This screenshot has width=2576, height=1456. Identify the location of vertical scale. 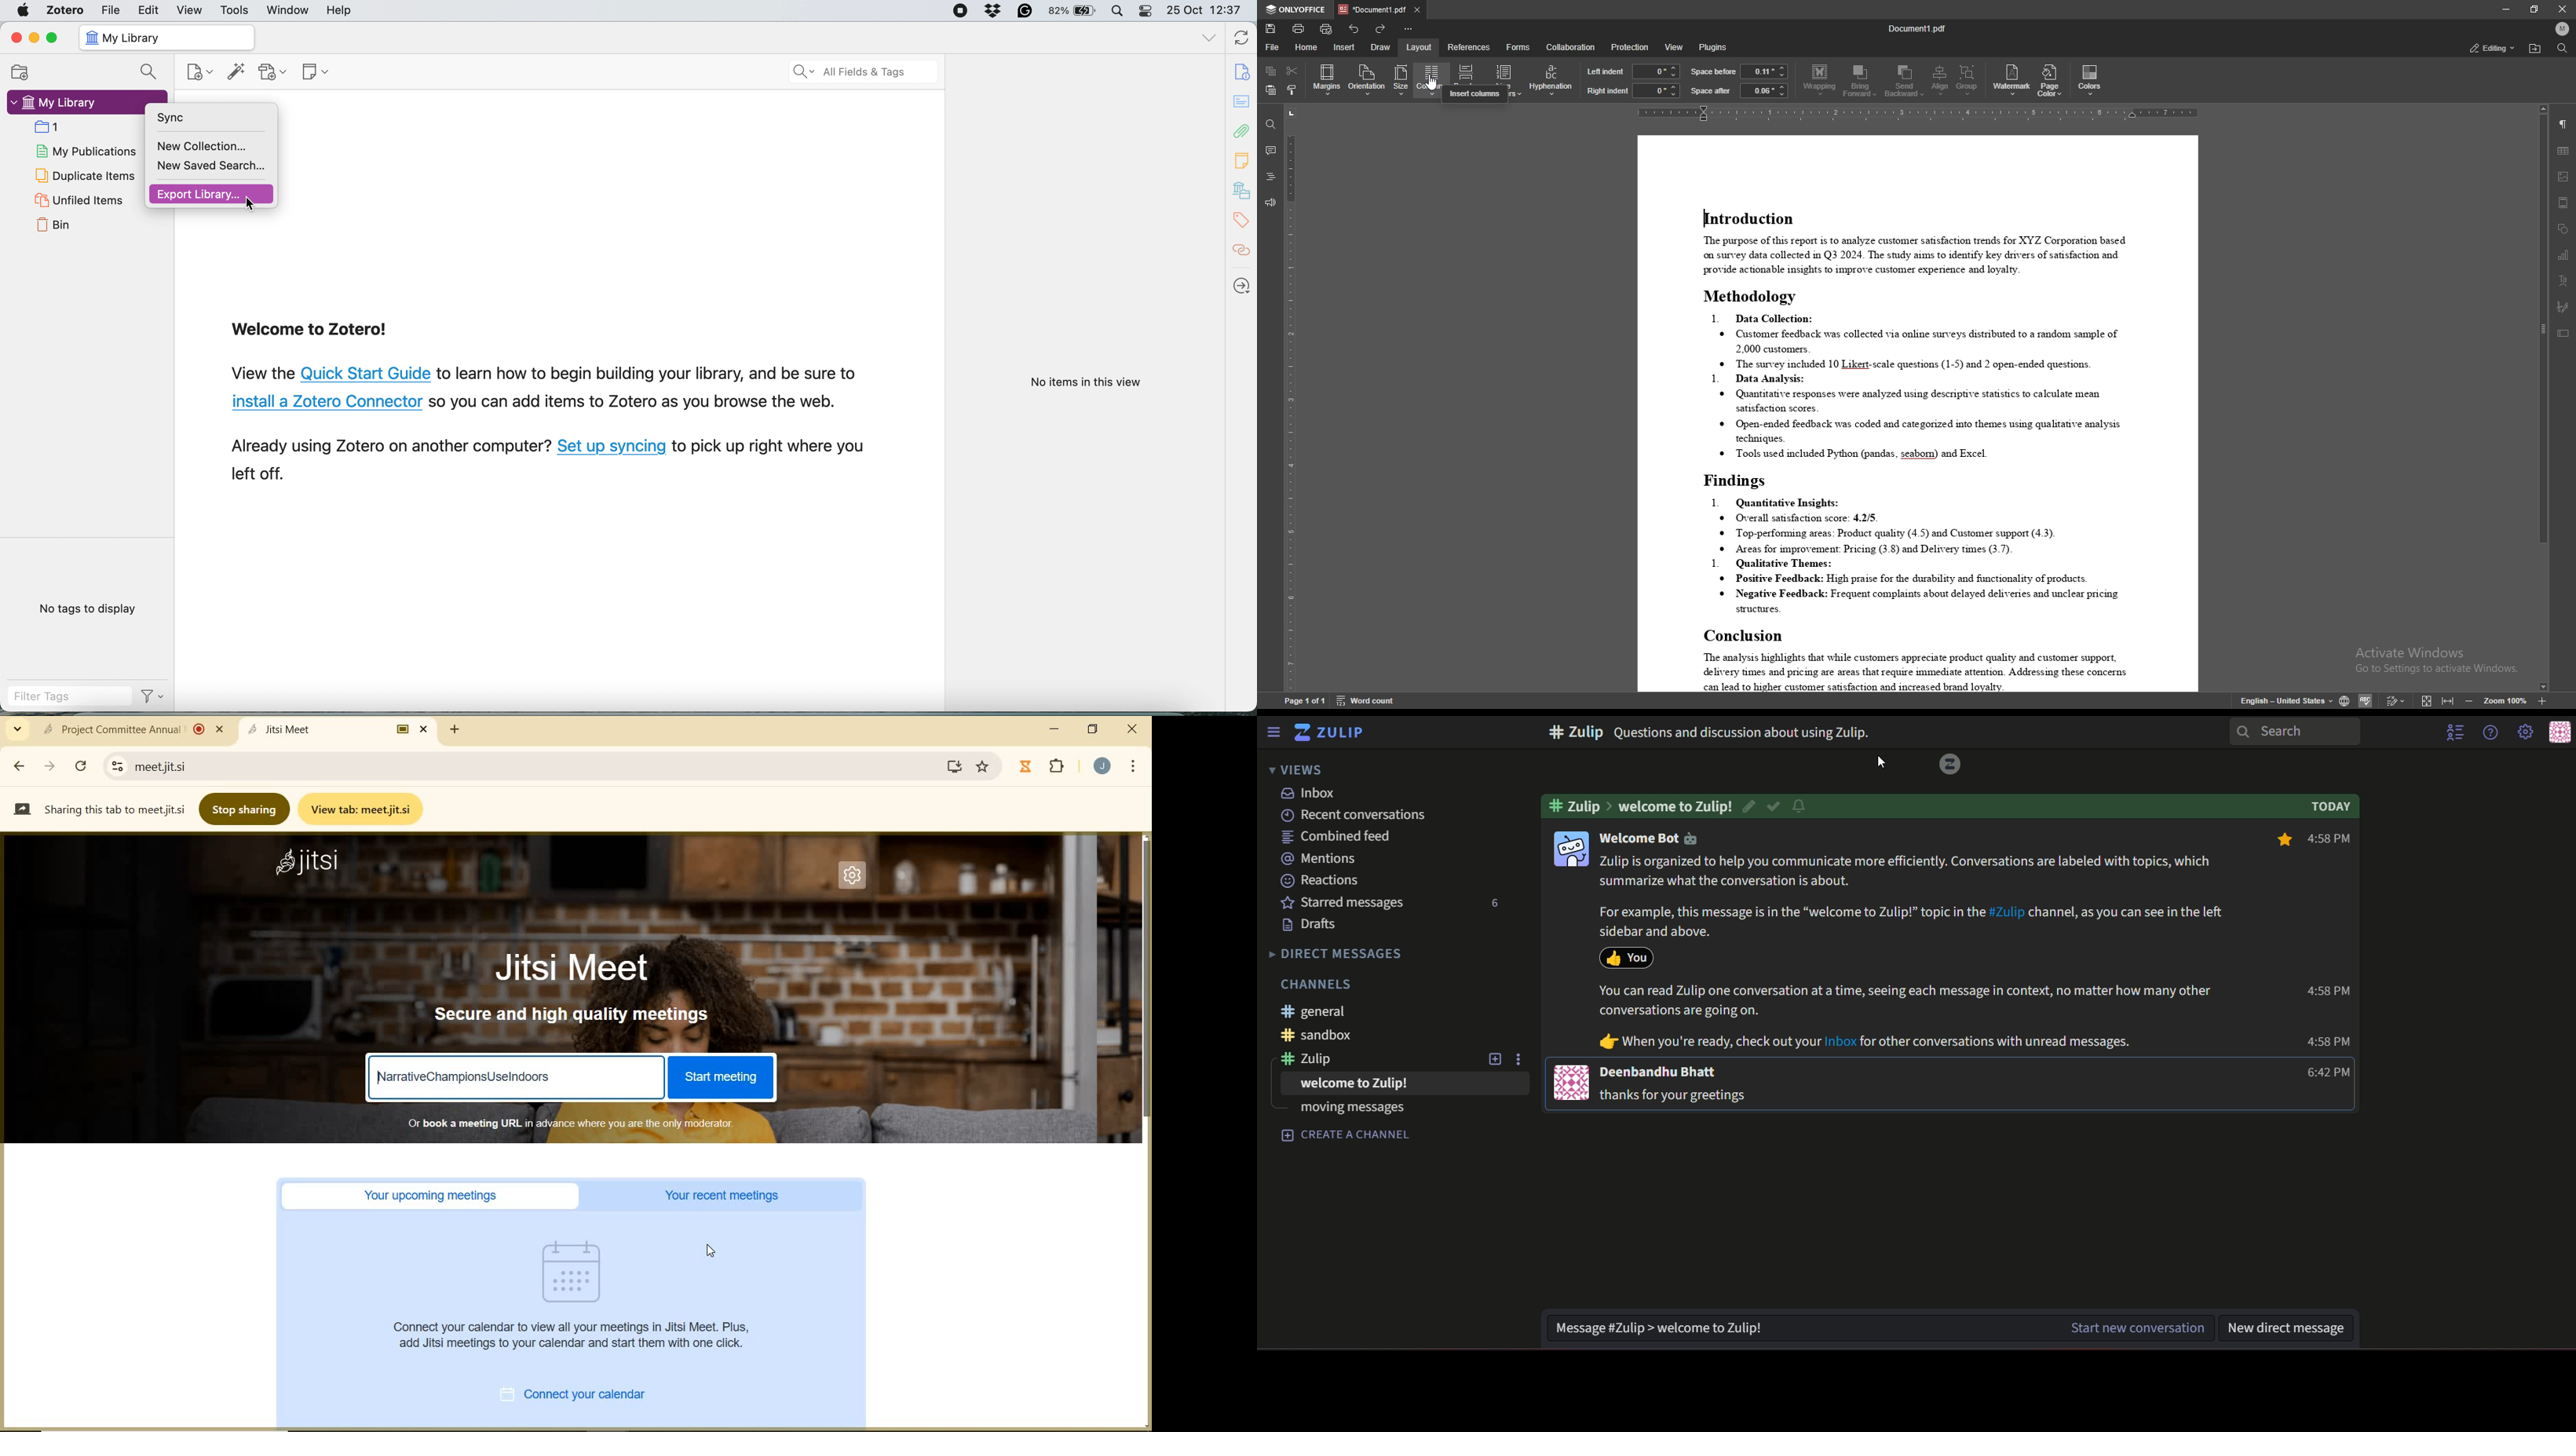
(1287, 398).